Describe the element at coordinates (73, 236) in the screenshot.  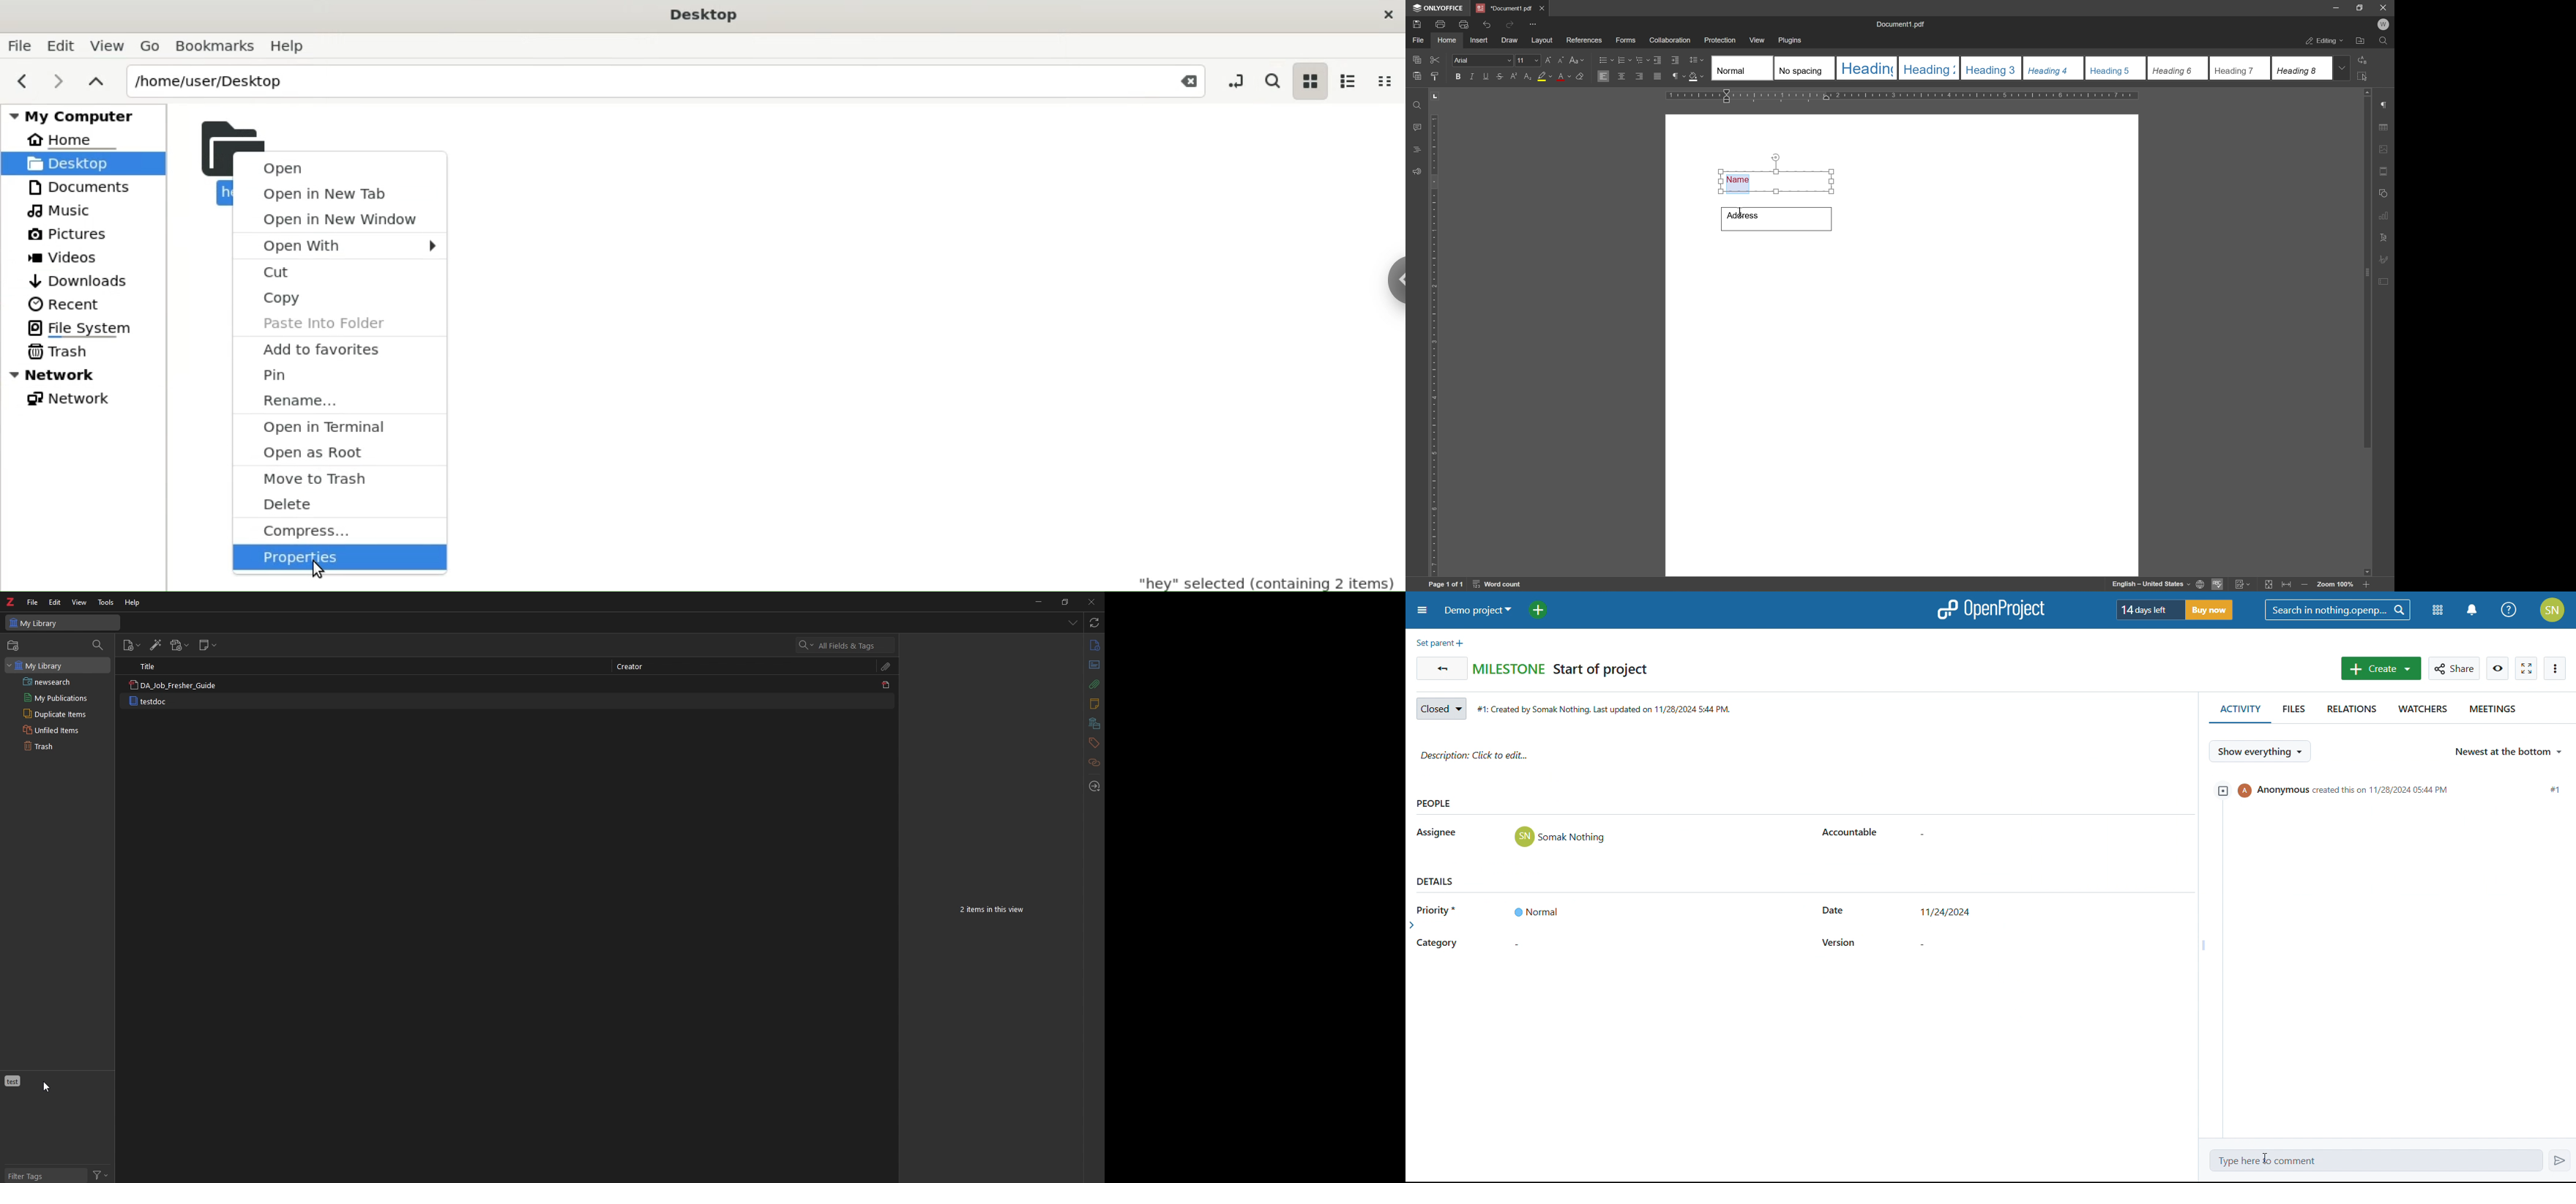
I see `Pictures` at that location.